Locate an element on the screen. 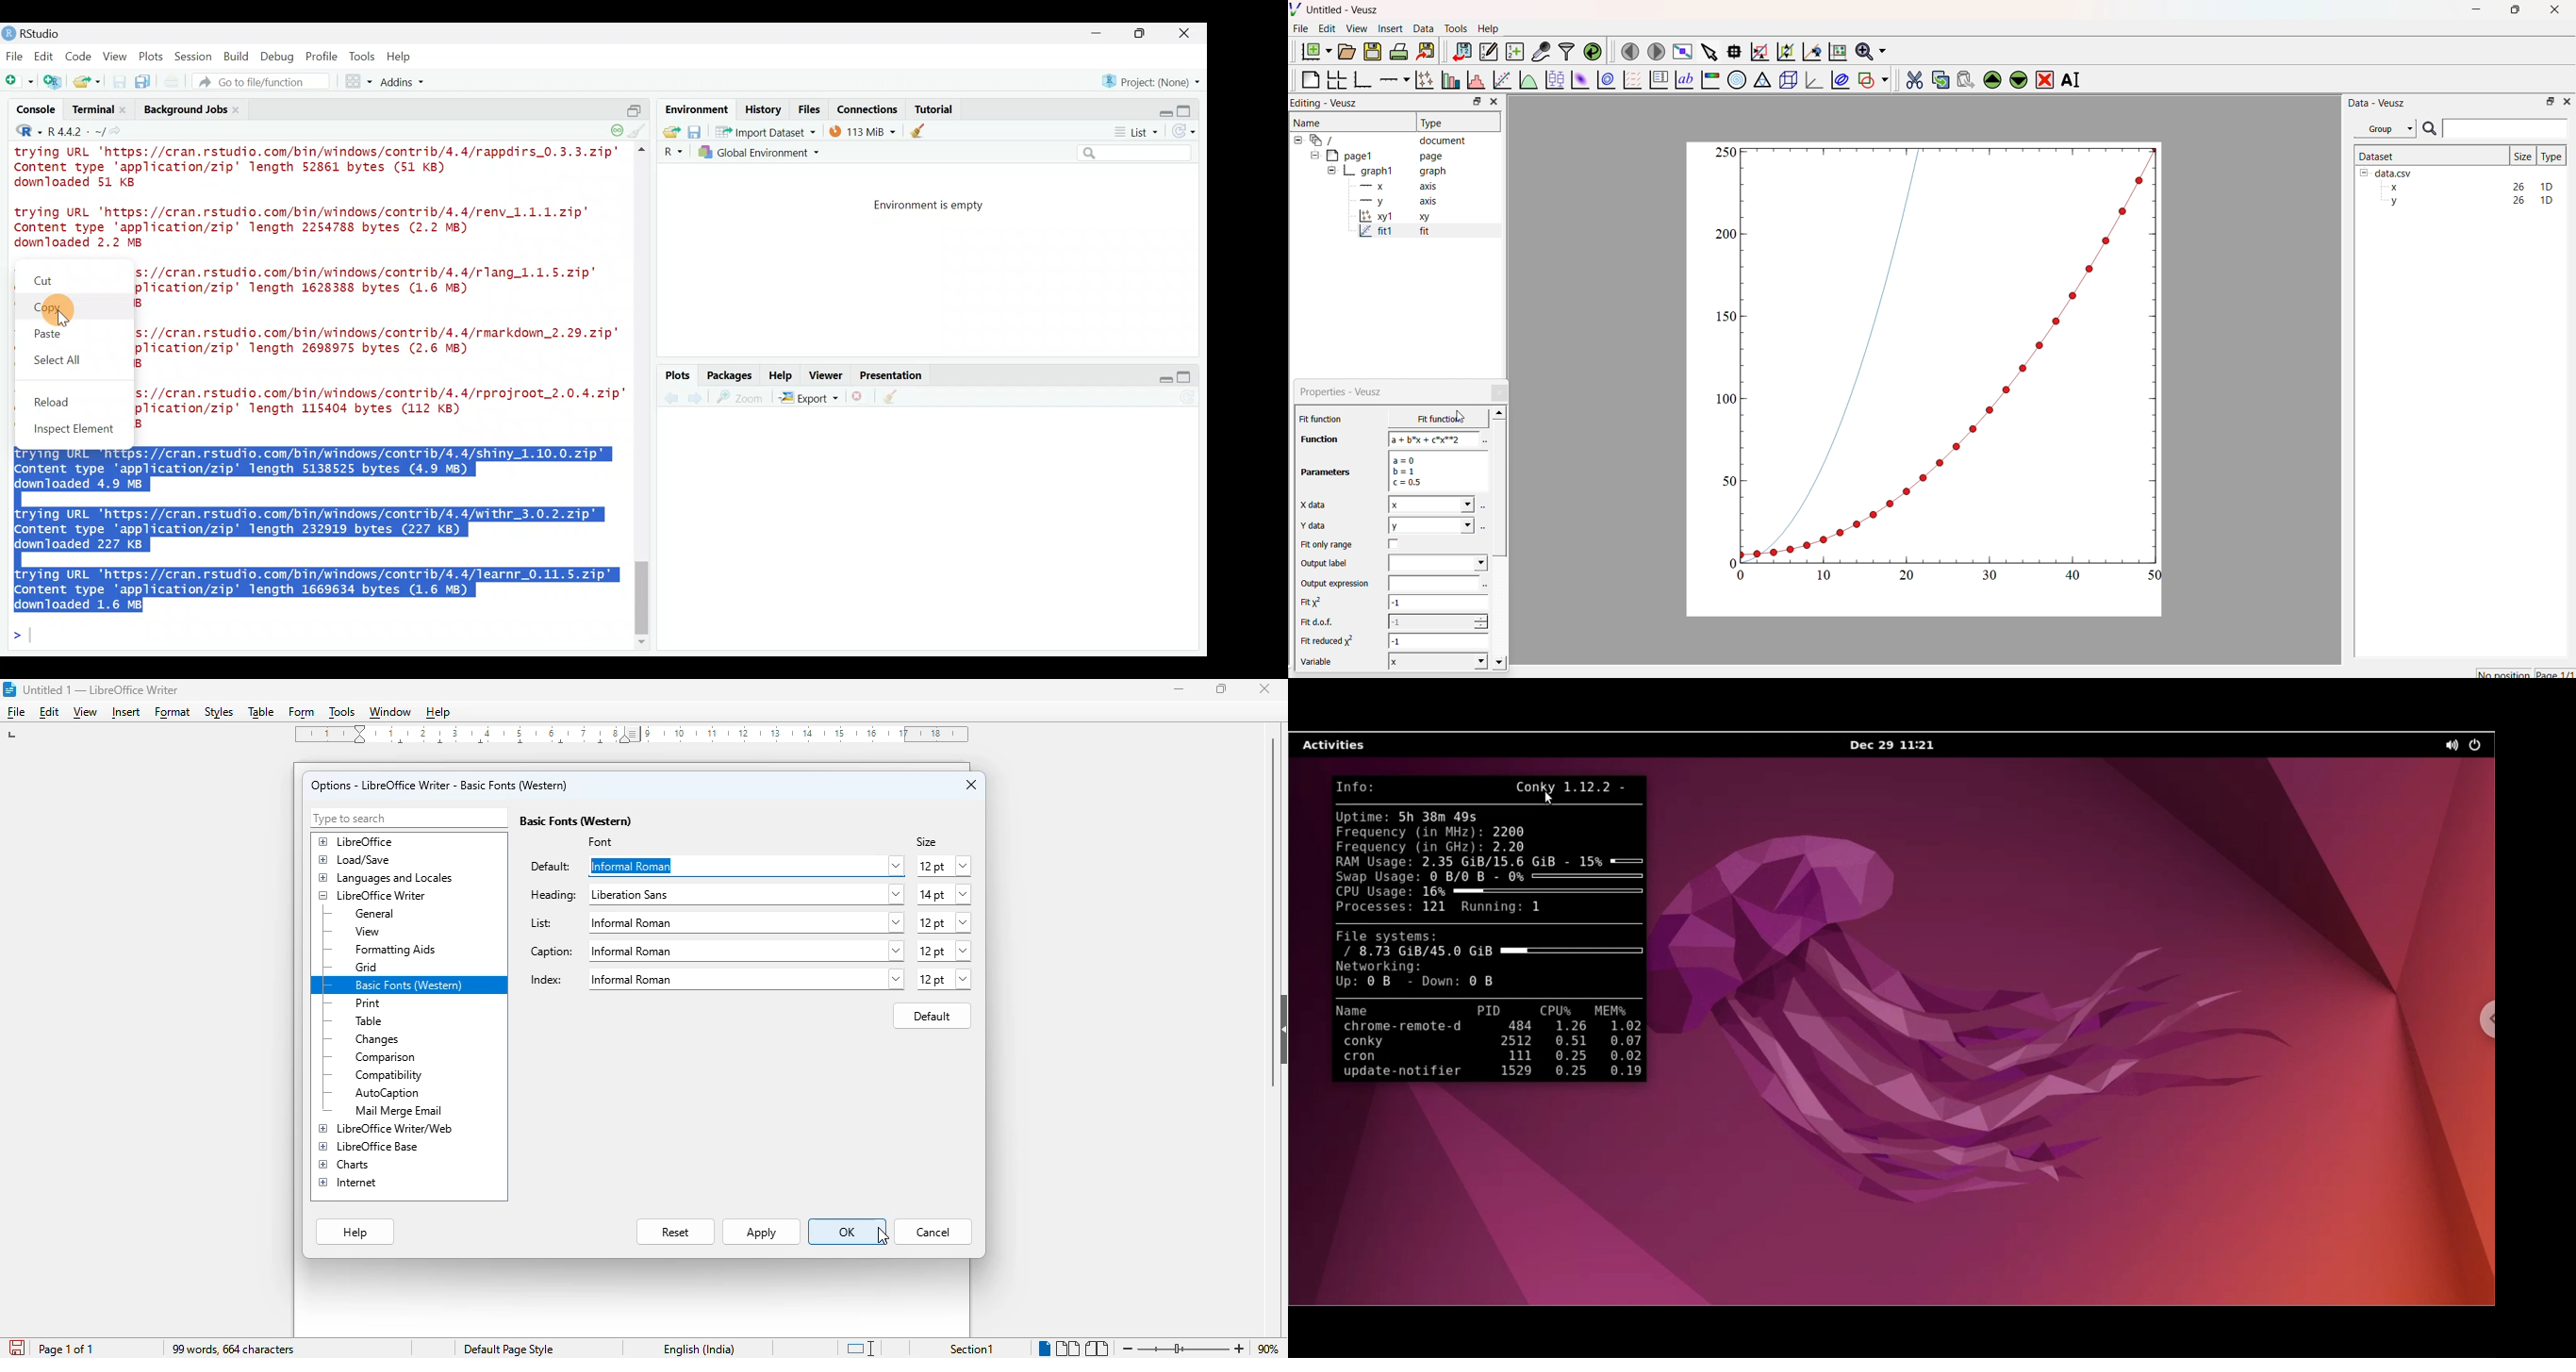 The image size is (2576, 1372). logo is located at coordinates (9, 689).